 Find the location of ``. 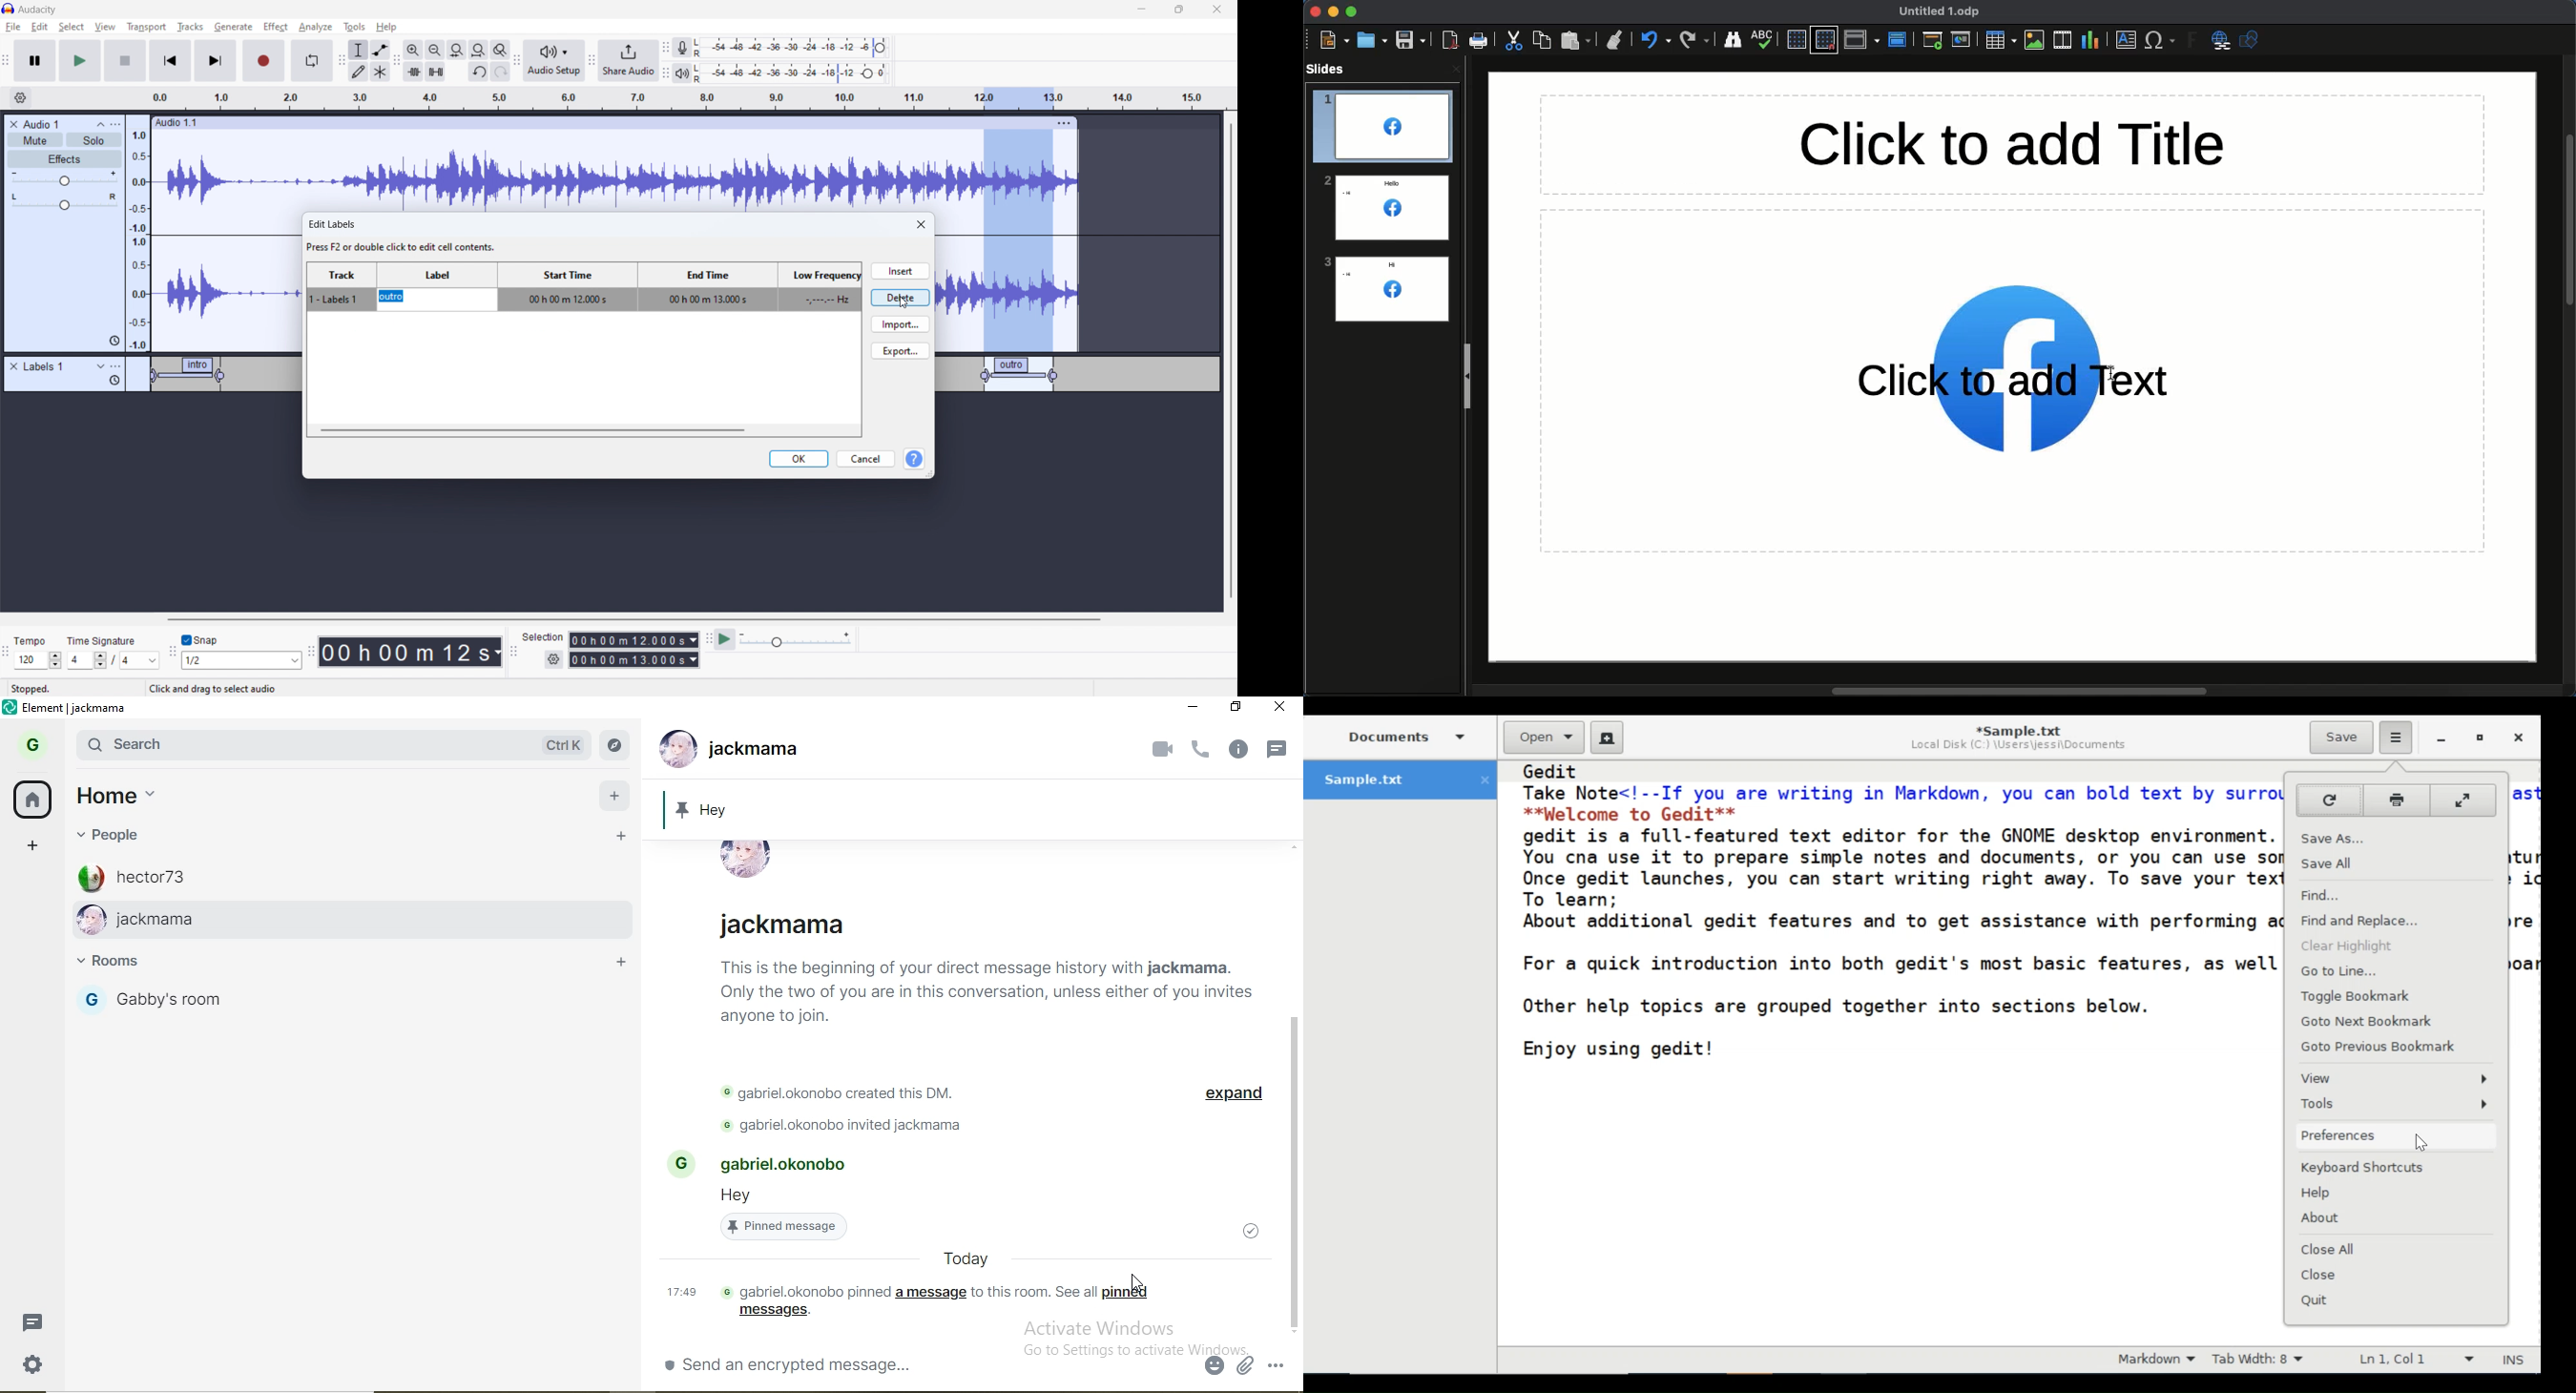

 is located at coordinates (1281, 749).